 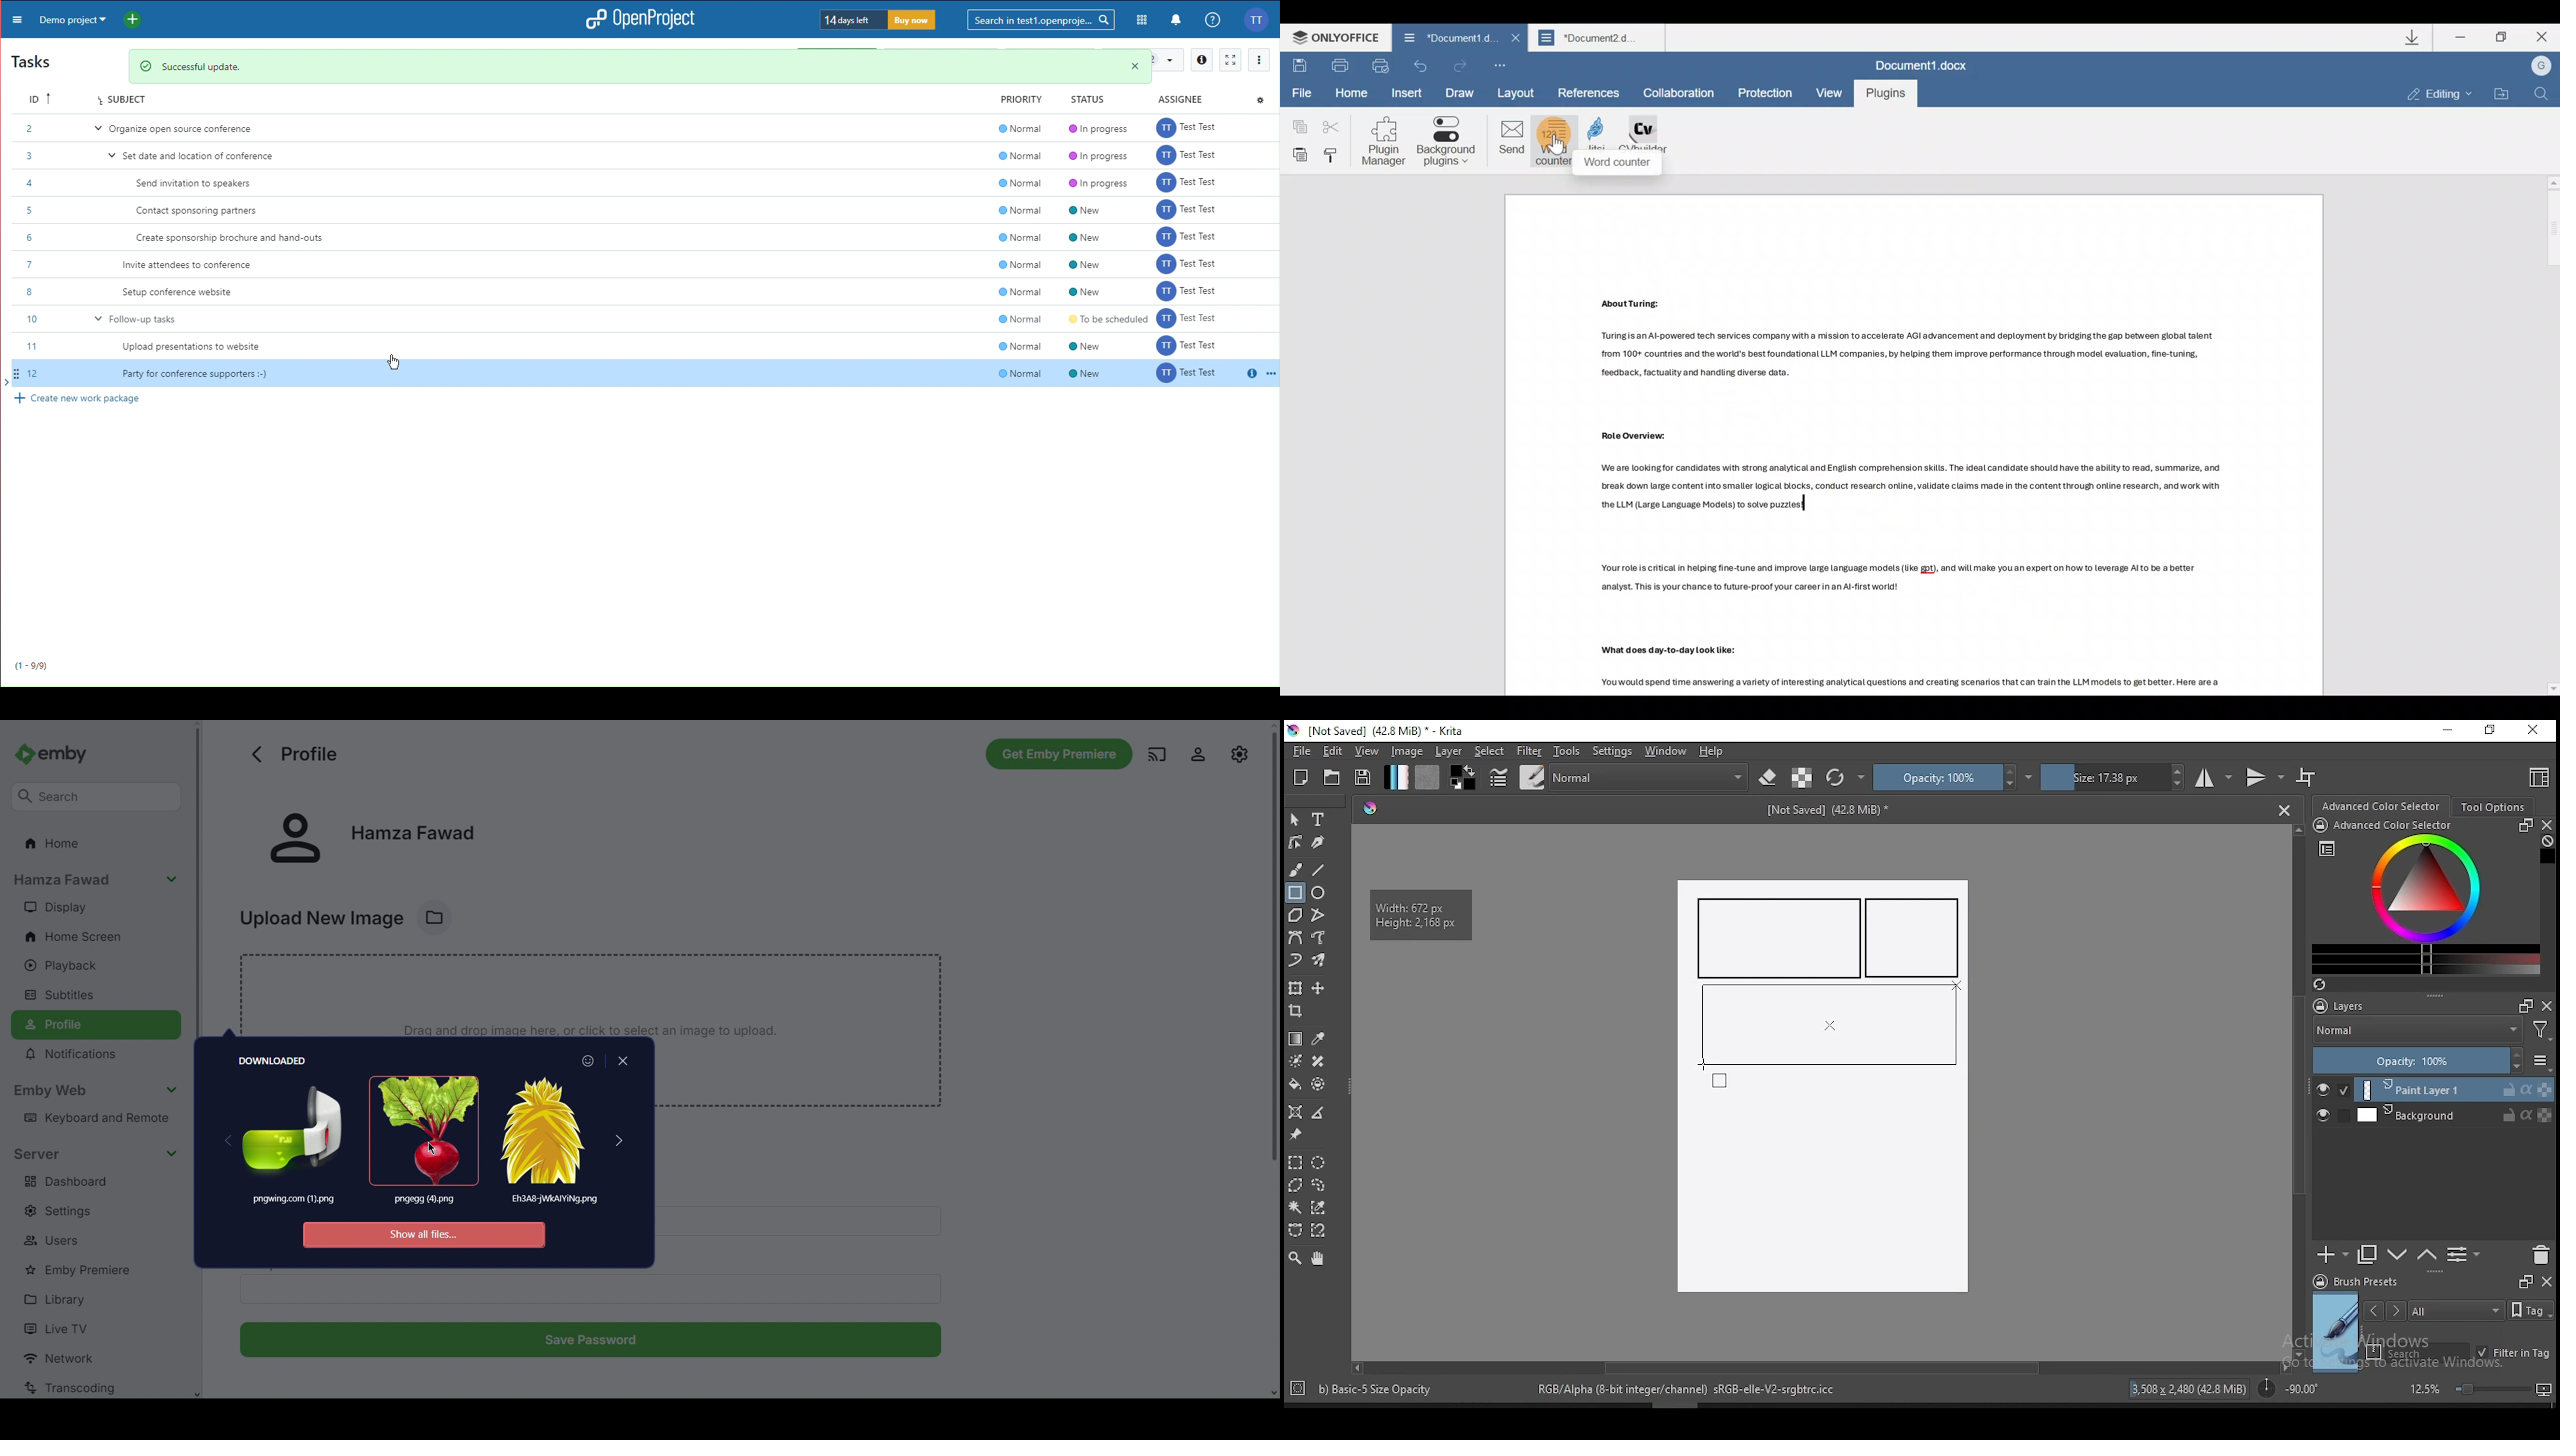 What do you see at coordinates (1846, 777) in the screenshot?
I see `reload original preset` at bounding box center [1846, 777].